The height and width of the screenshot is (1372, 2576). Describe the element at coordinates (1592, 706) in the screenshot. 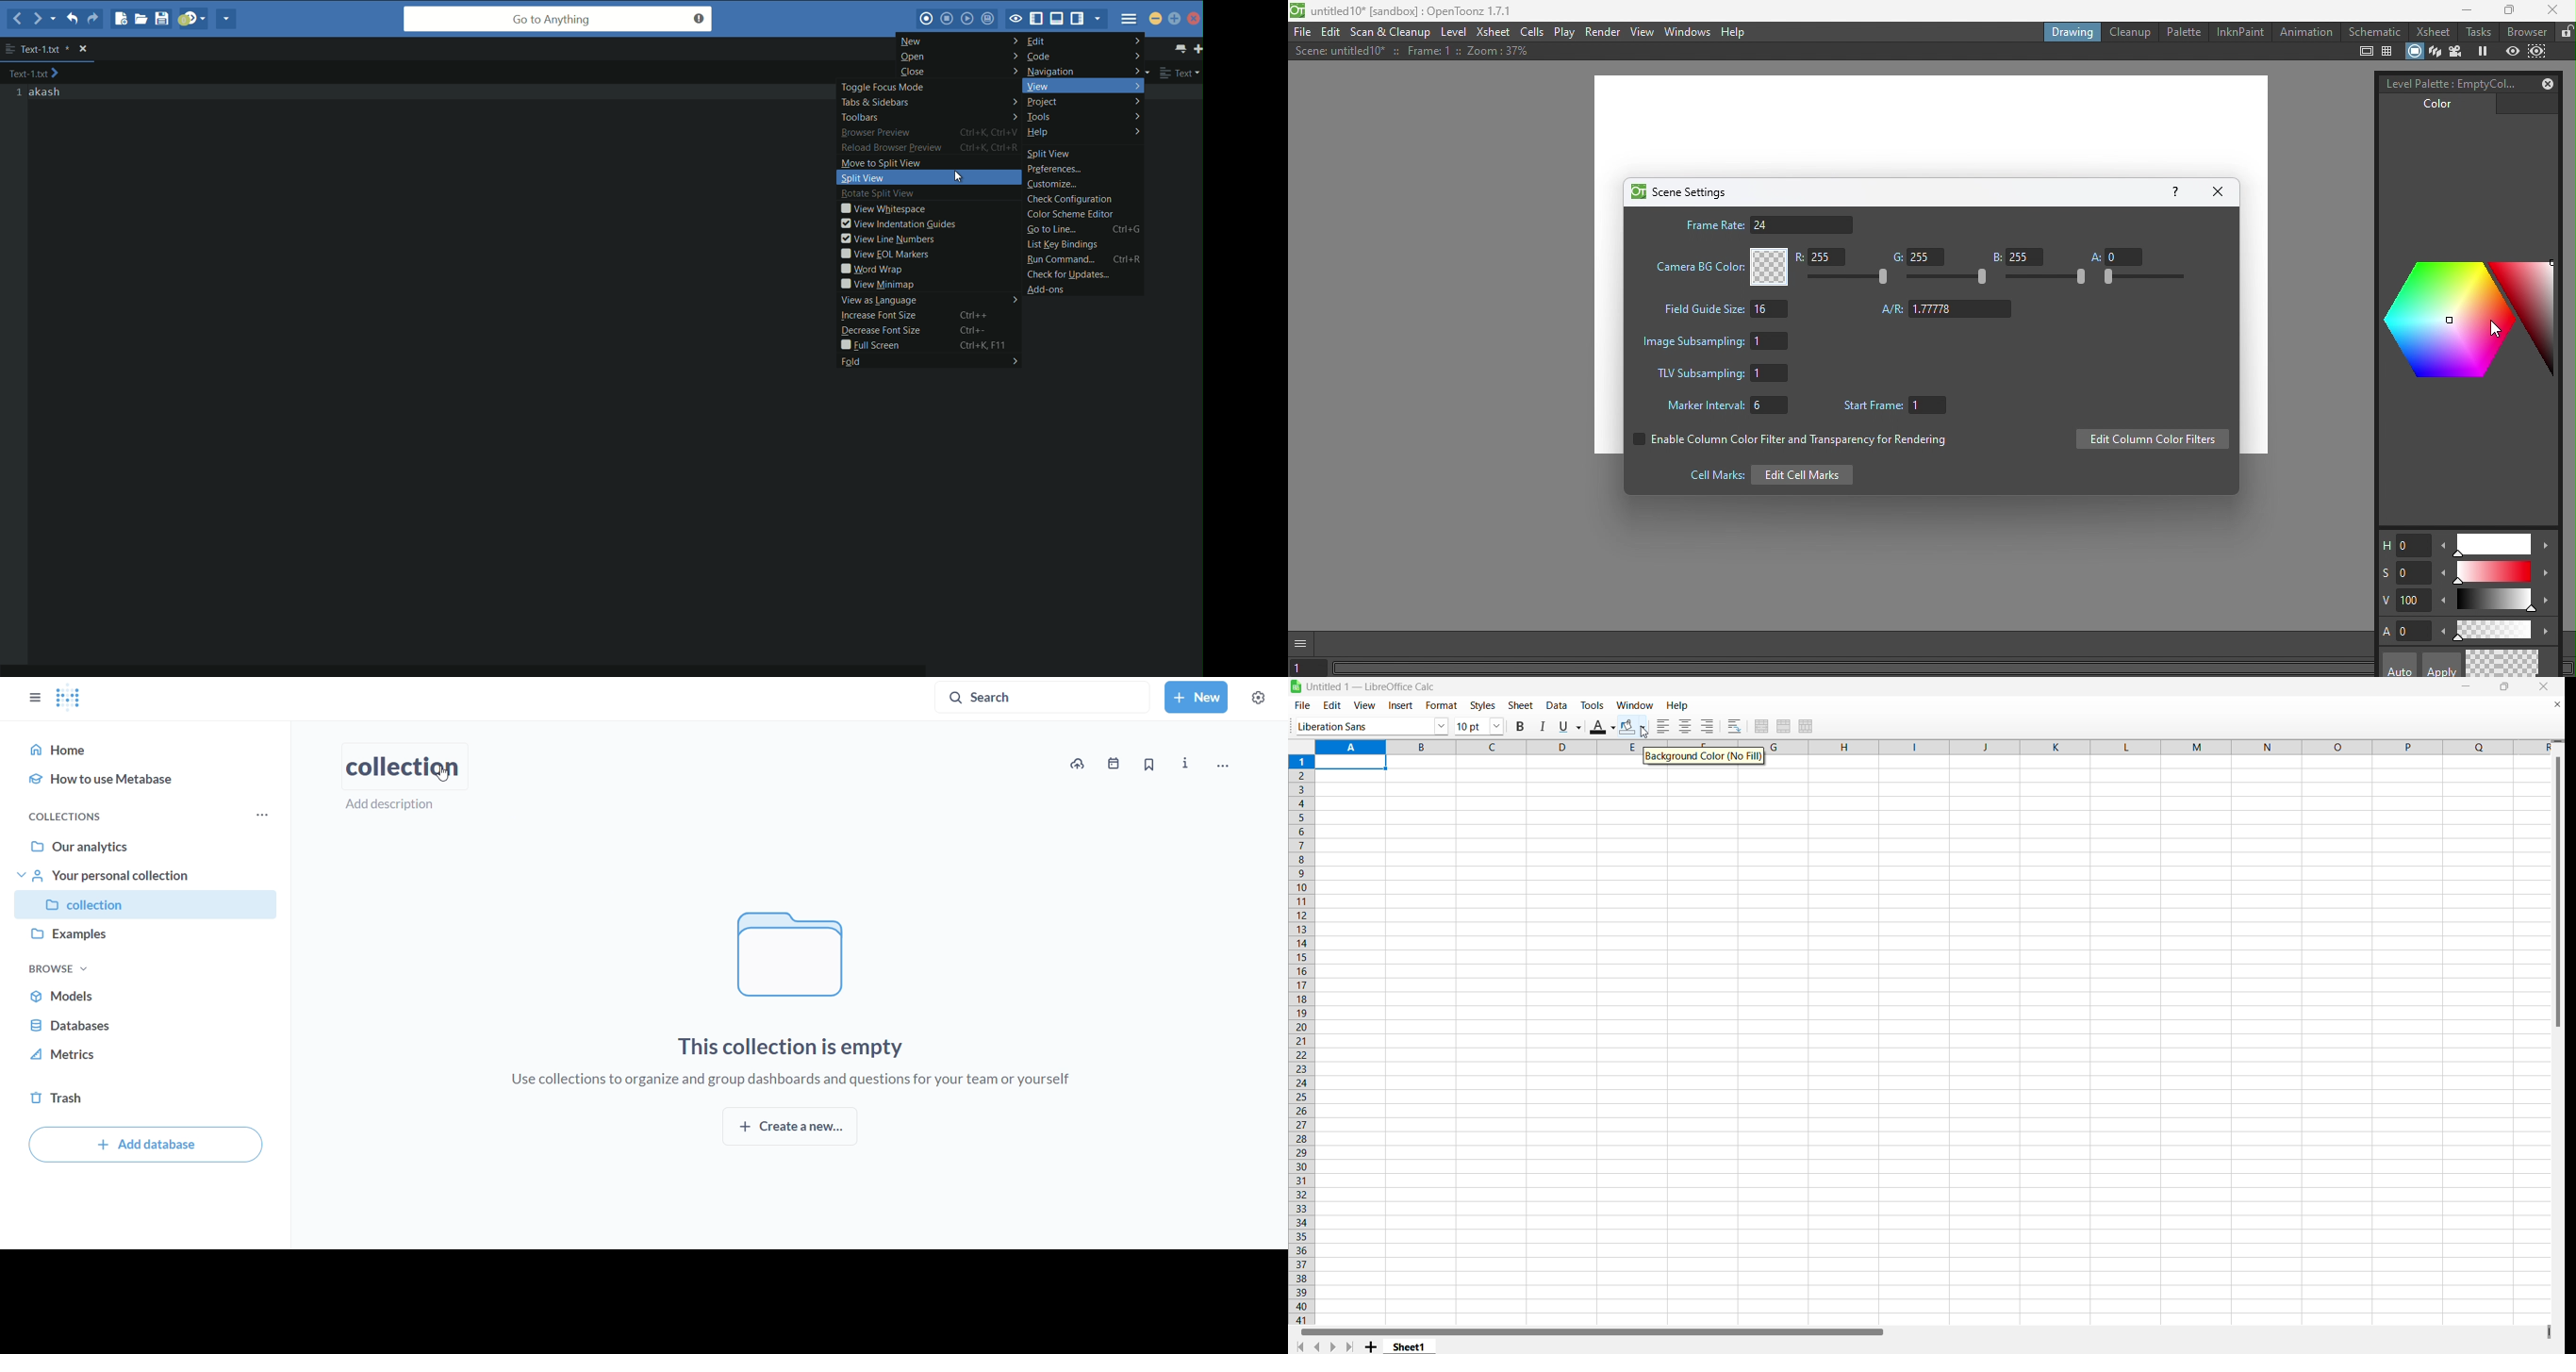

I see `tools` at that location.